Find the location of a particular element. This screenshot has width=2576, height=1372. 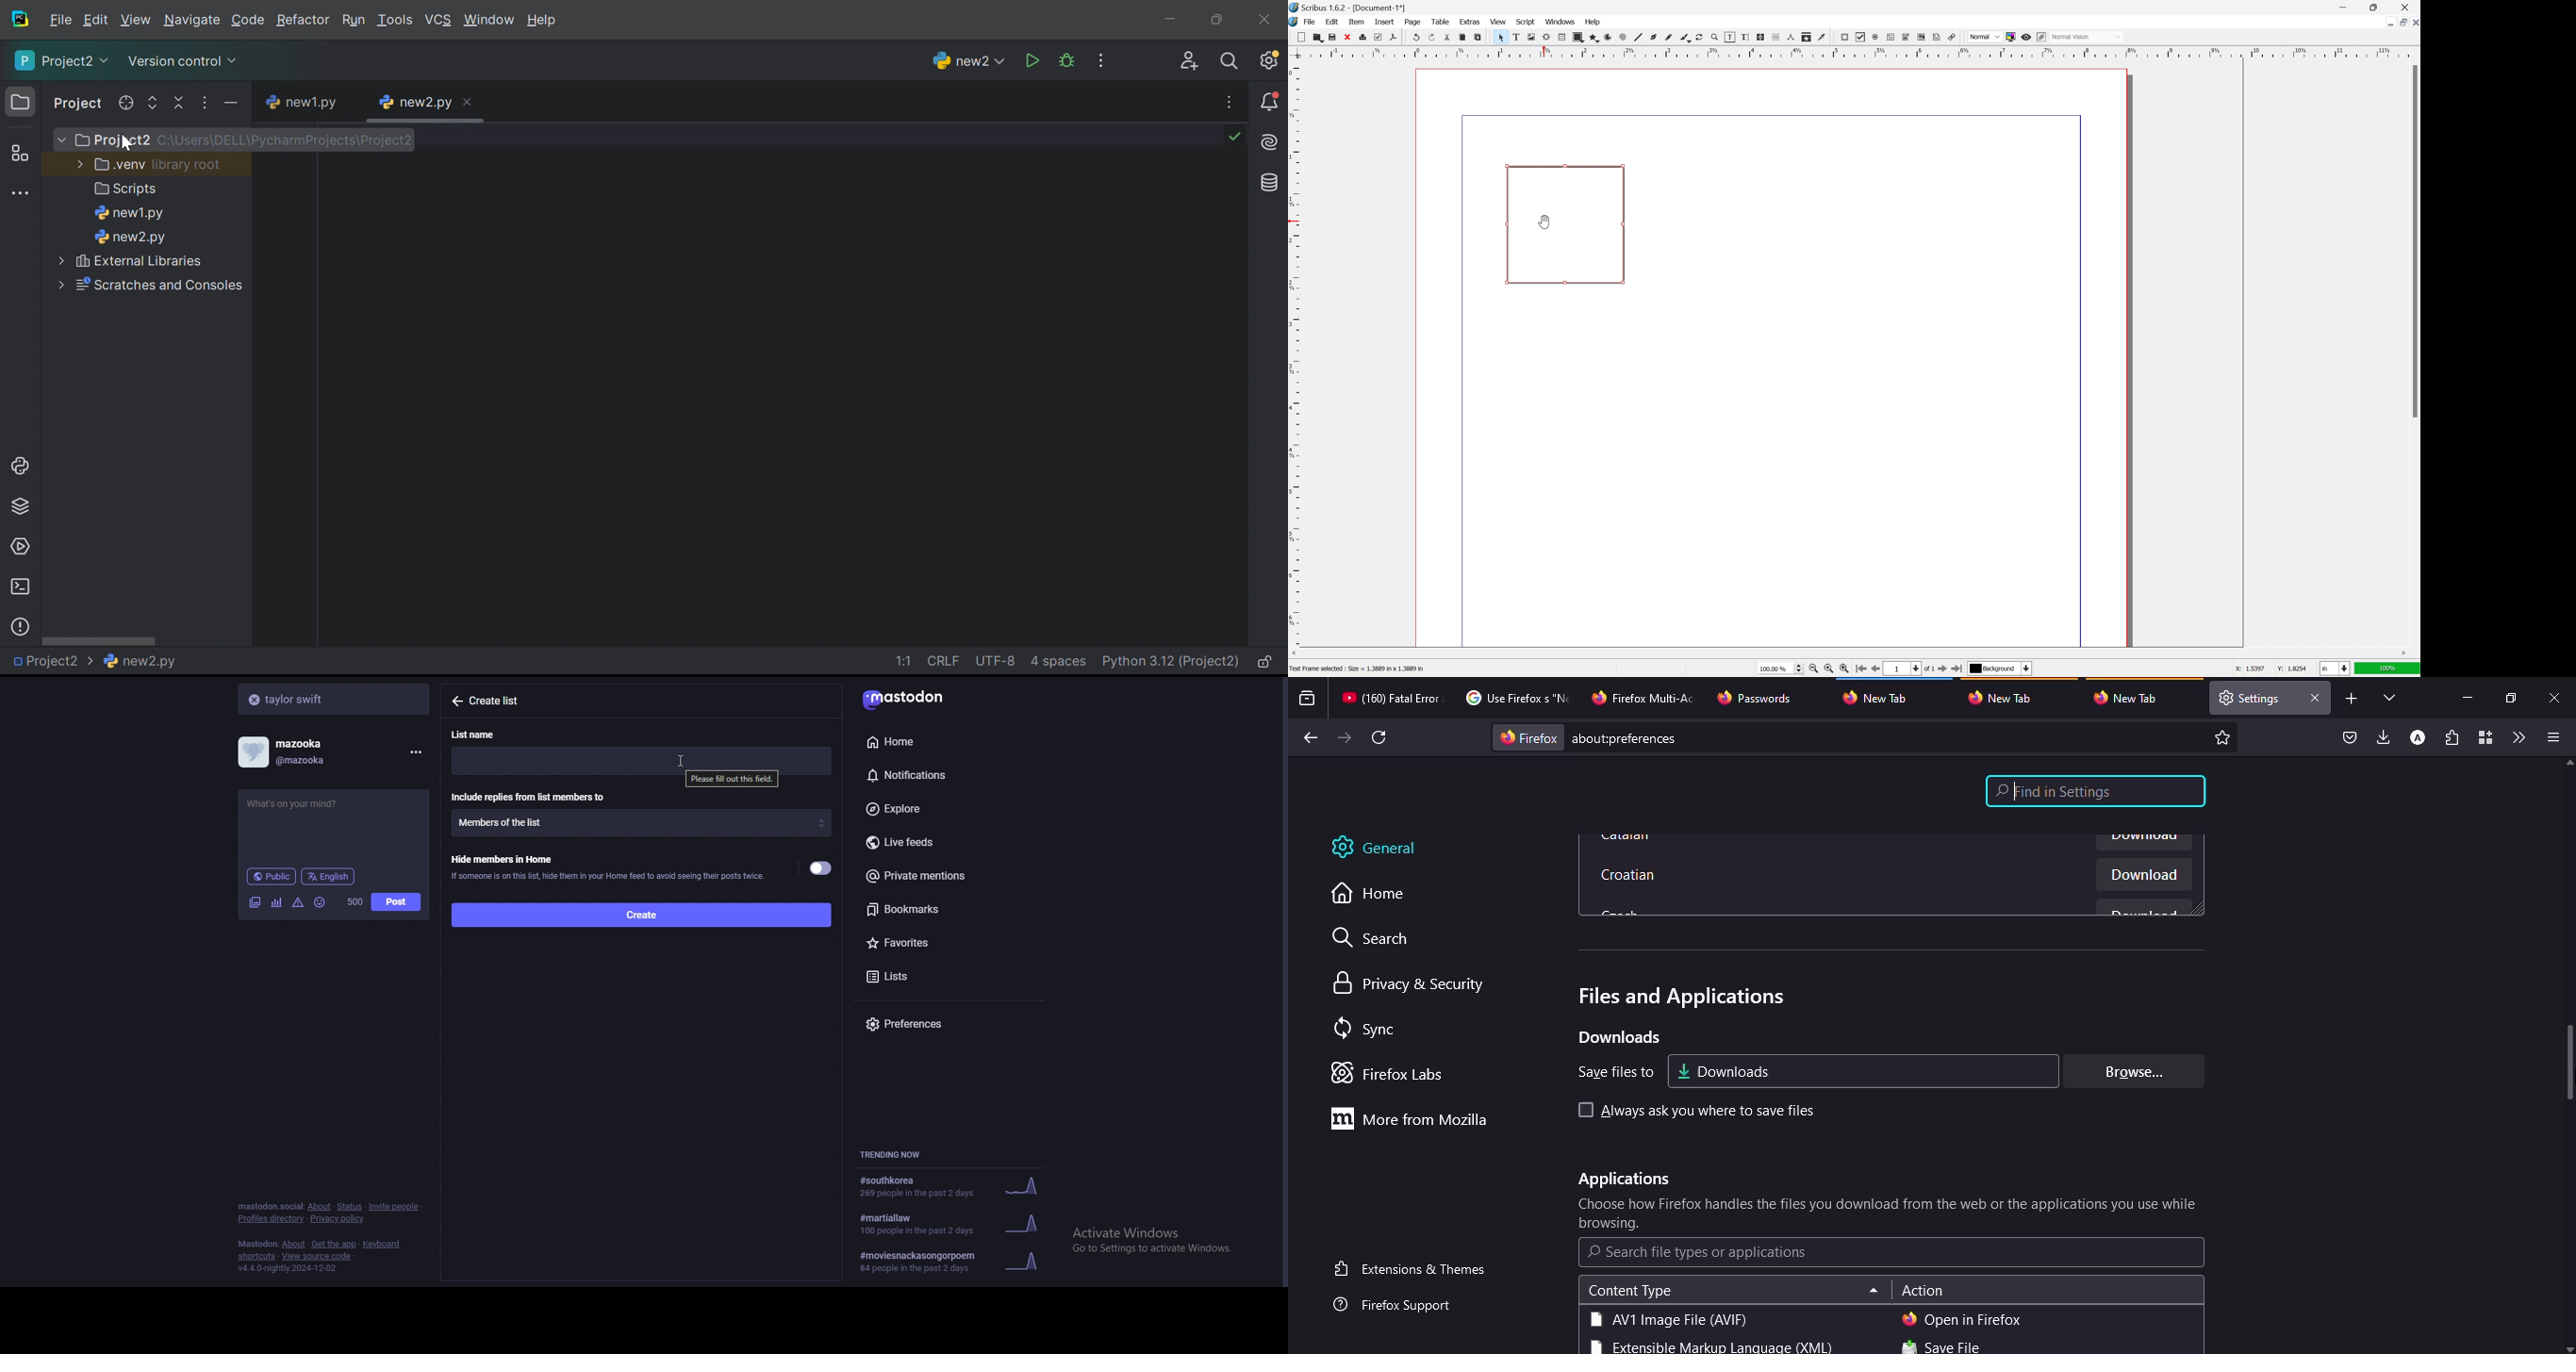

trending is located at coordinates (951, 1188).